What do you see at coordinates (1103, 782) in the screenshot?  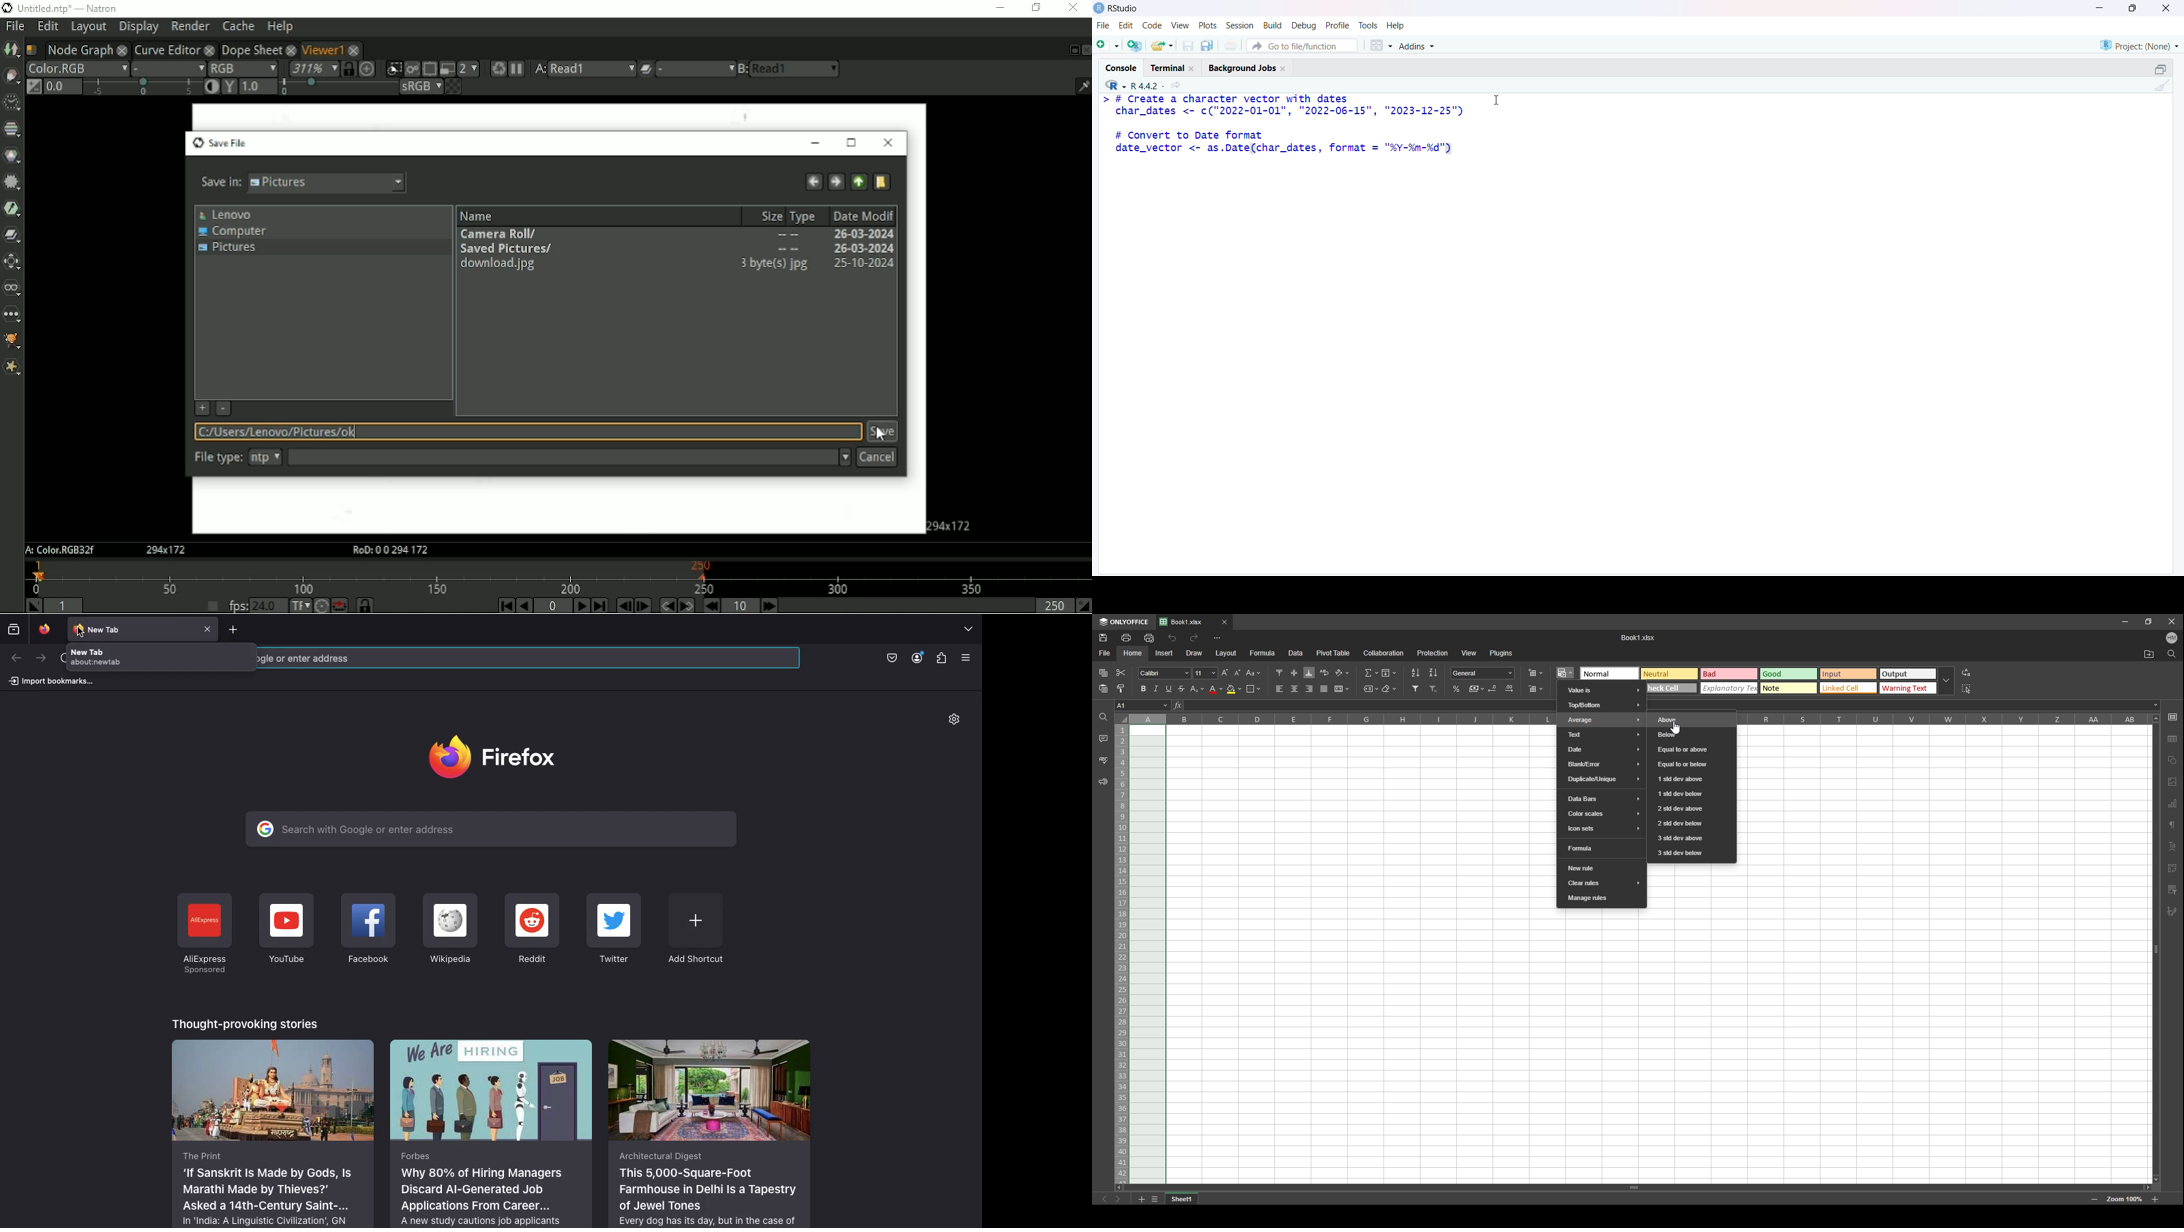 I see `support` at bounding box center [1103, 782].